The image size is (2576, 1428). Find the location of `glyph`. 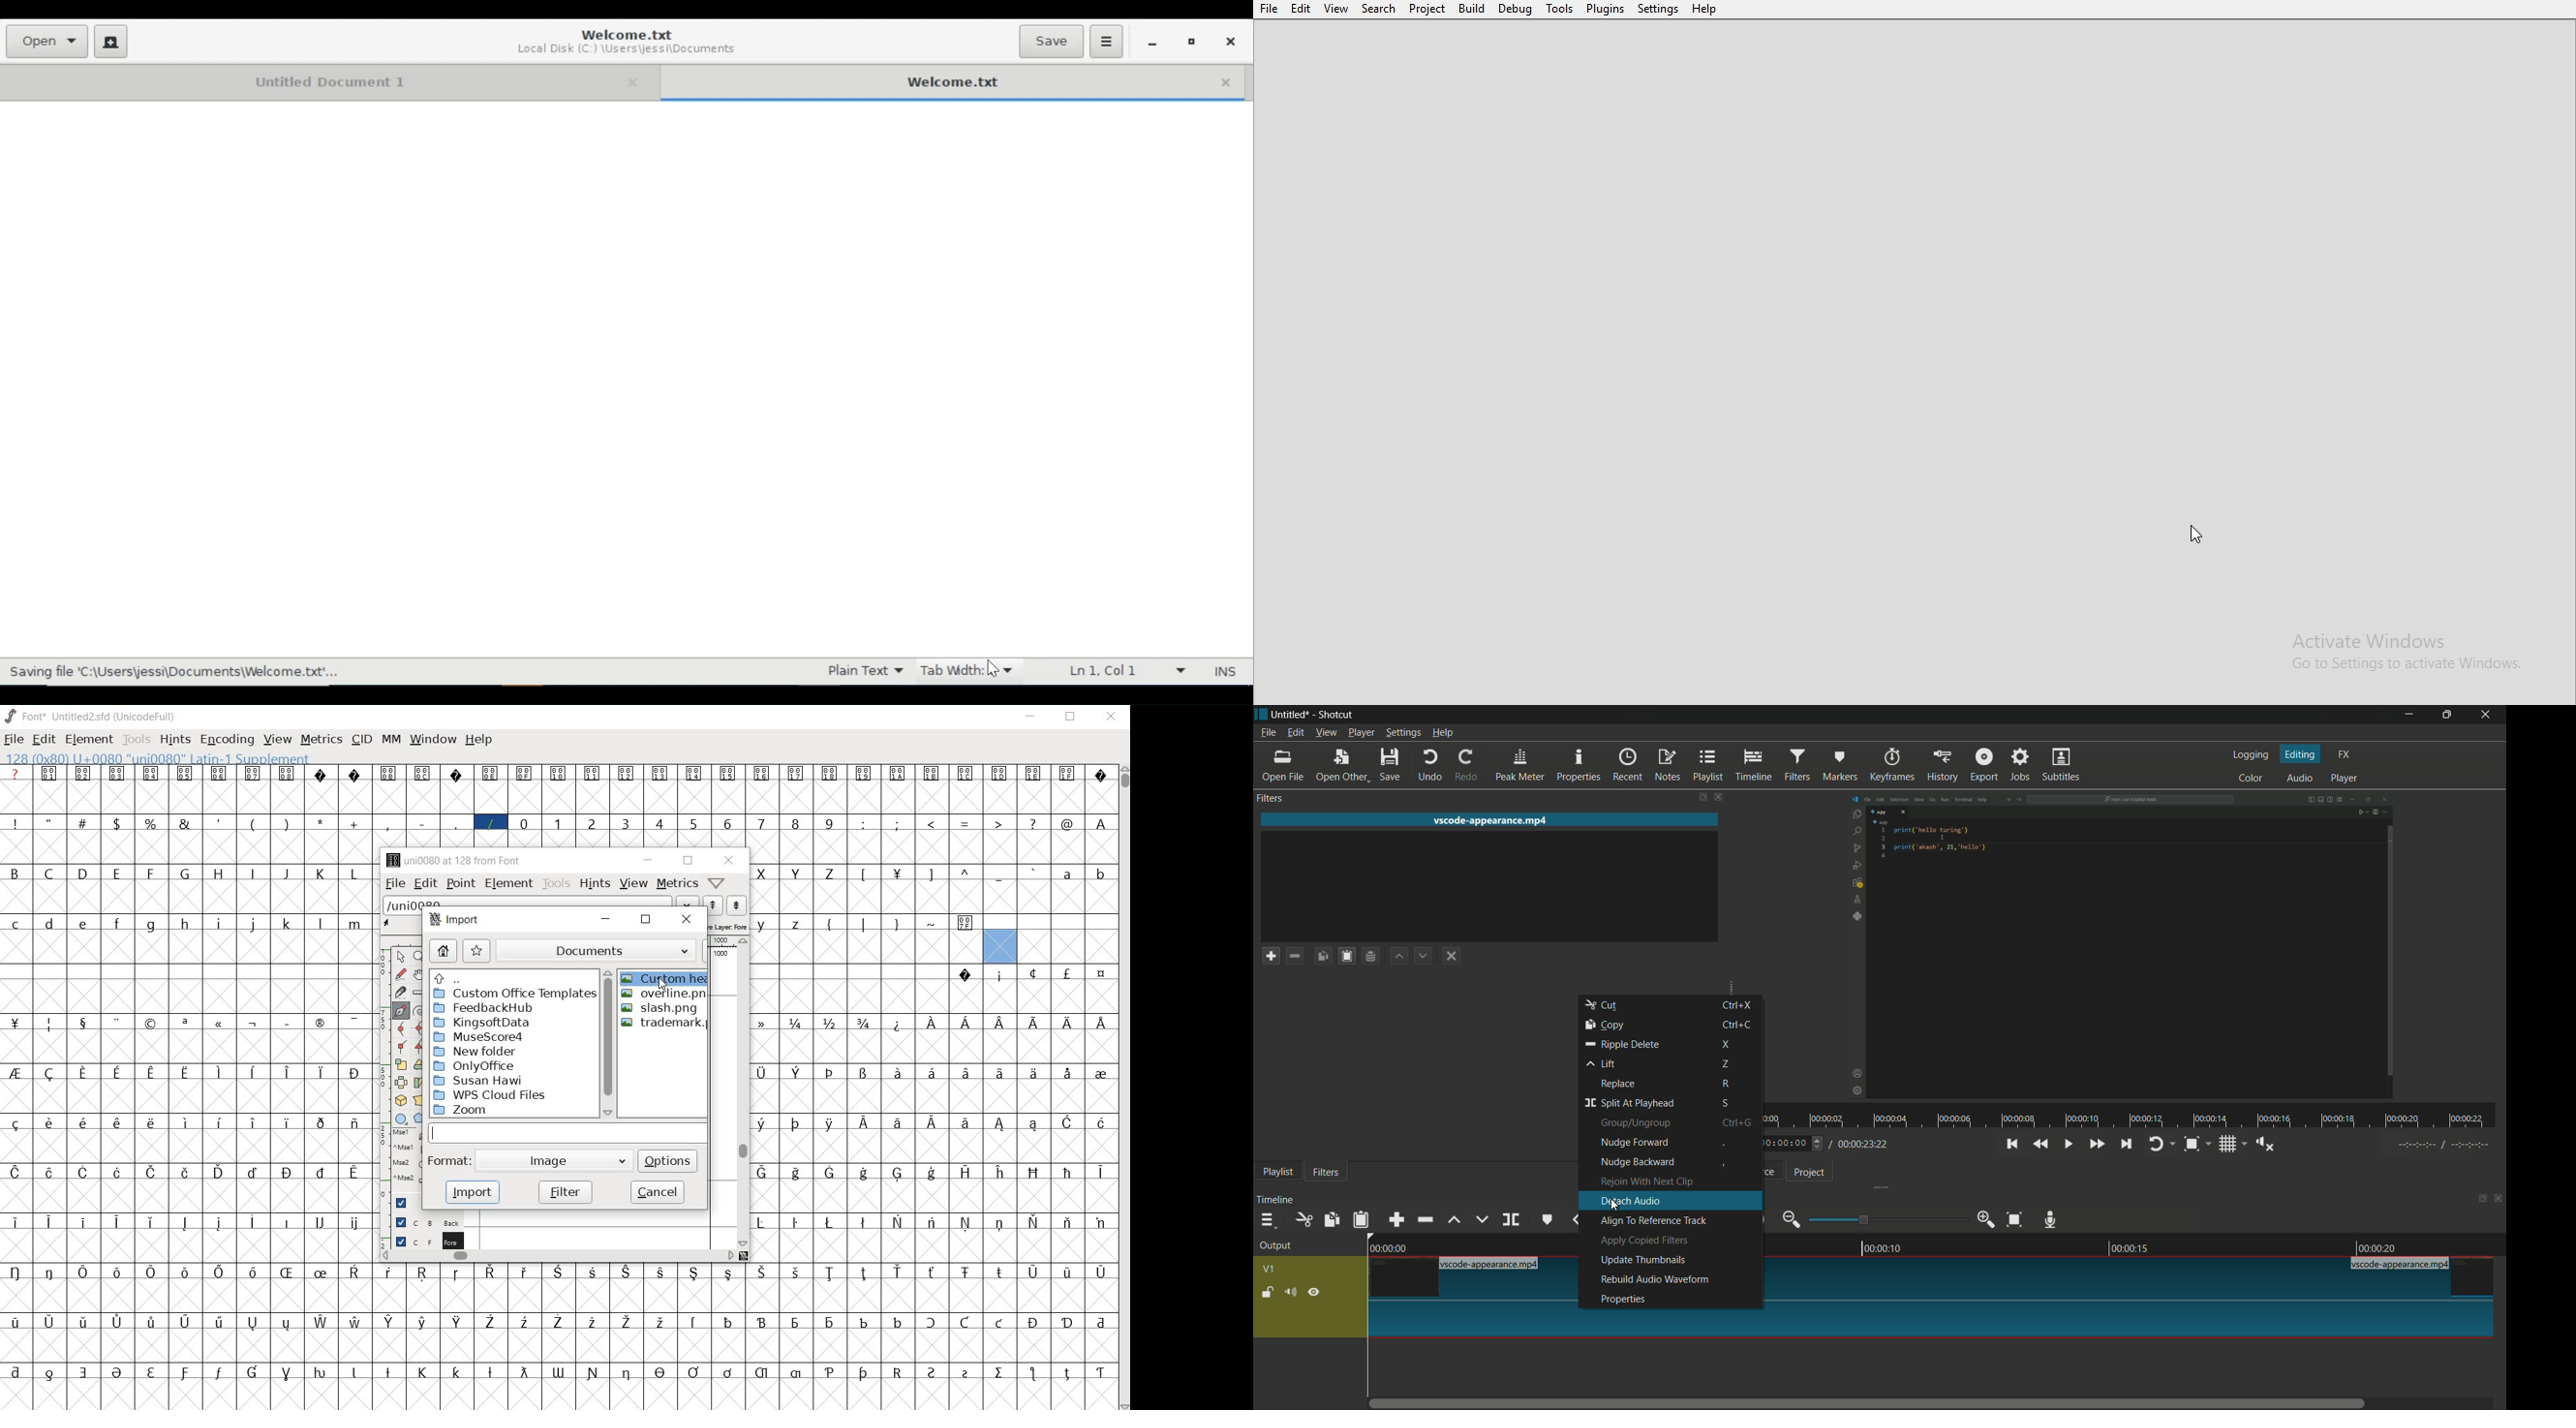

glyph is located at coordinates (386, 824).